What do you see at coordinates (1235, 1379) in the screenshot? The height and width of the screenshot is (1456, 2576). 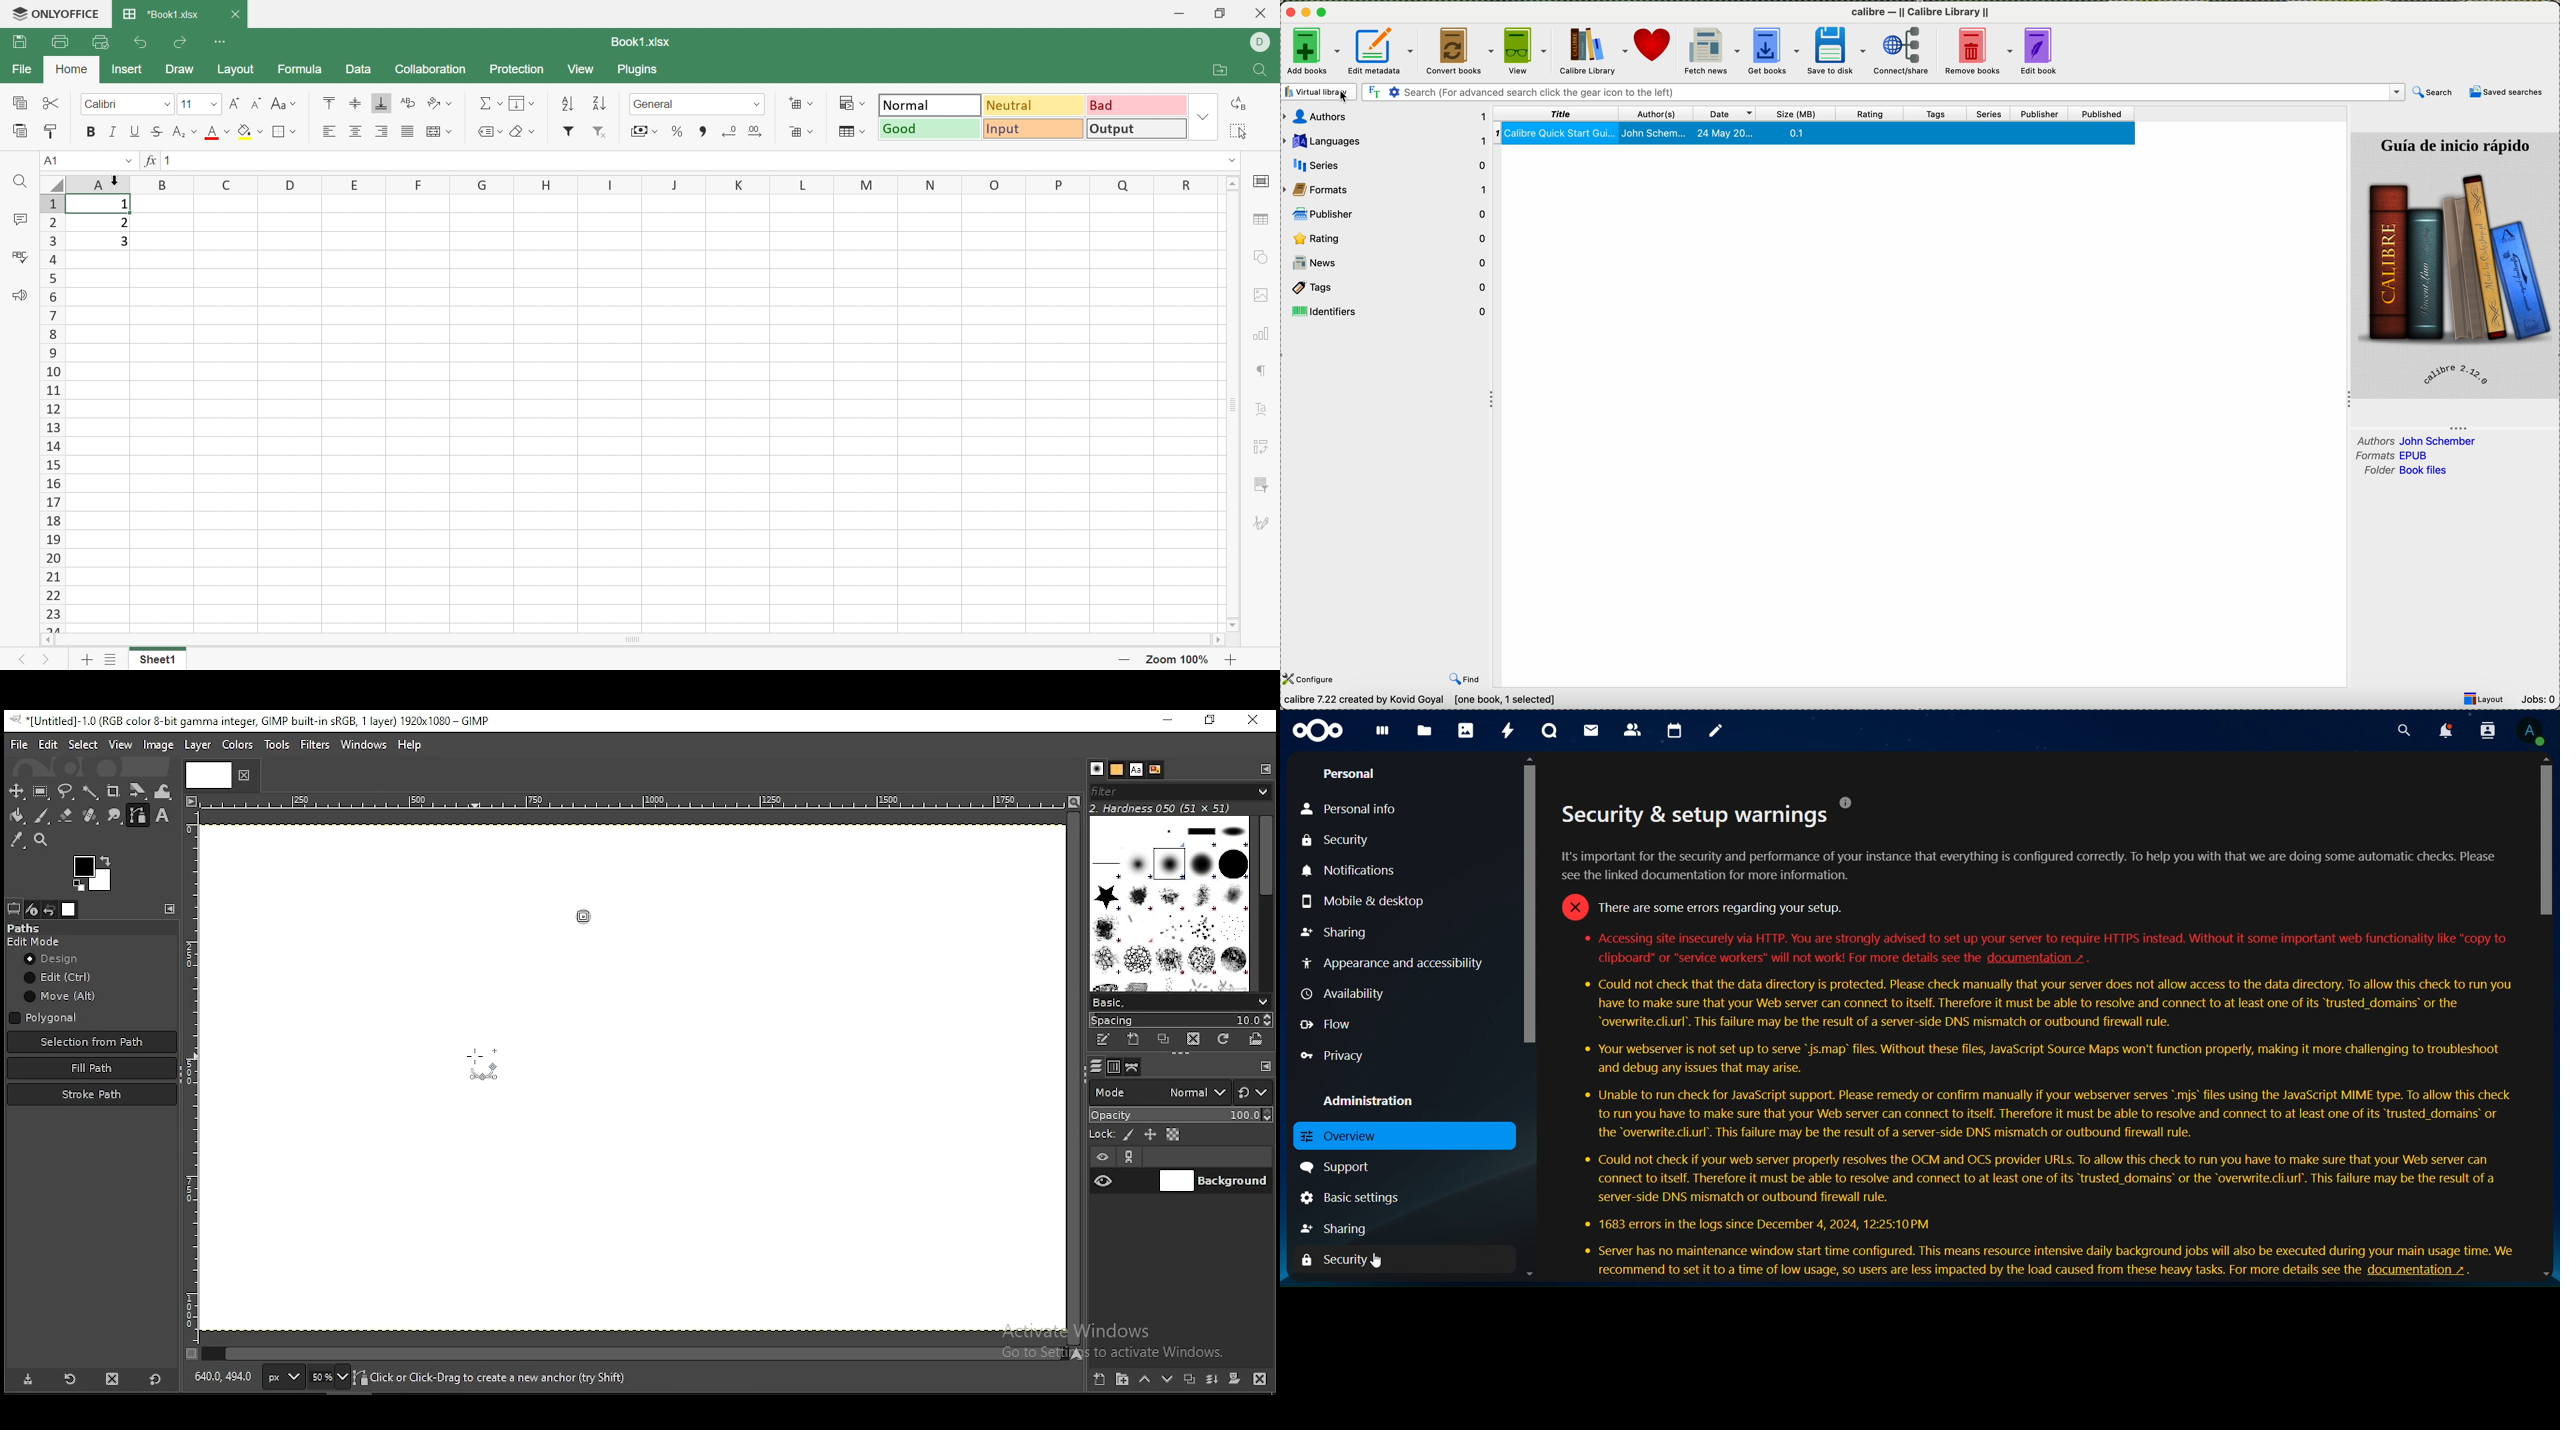 I see `add a mask` at bounding box center [1235, 1379].